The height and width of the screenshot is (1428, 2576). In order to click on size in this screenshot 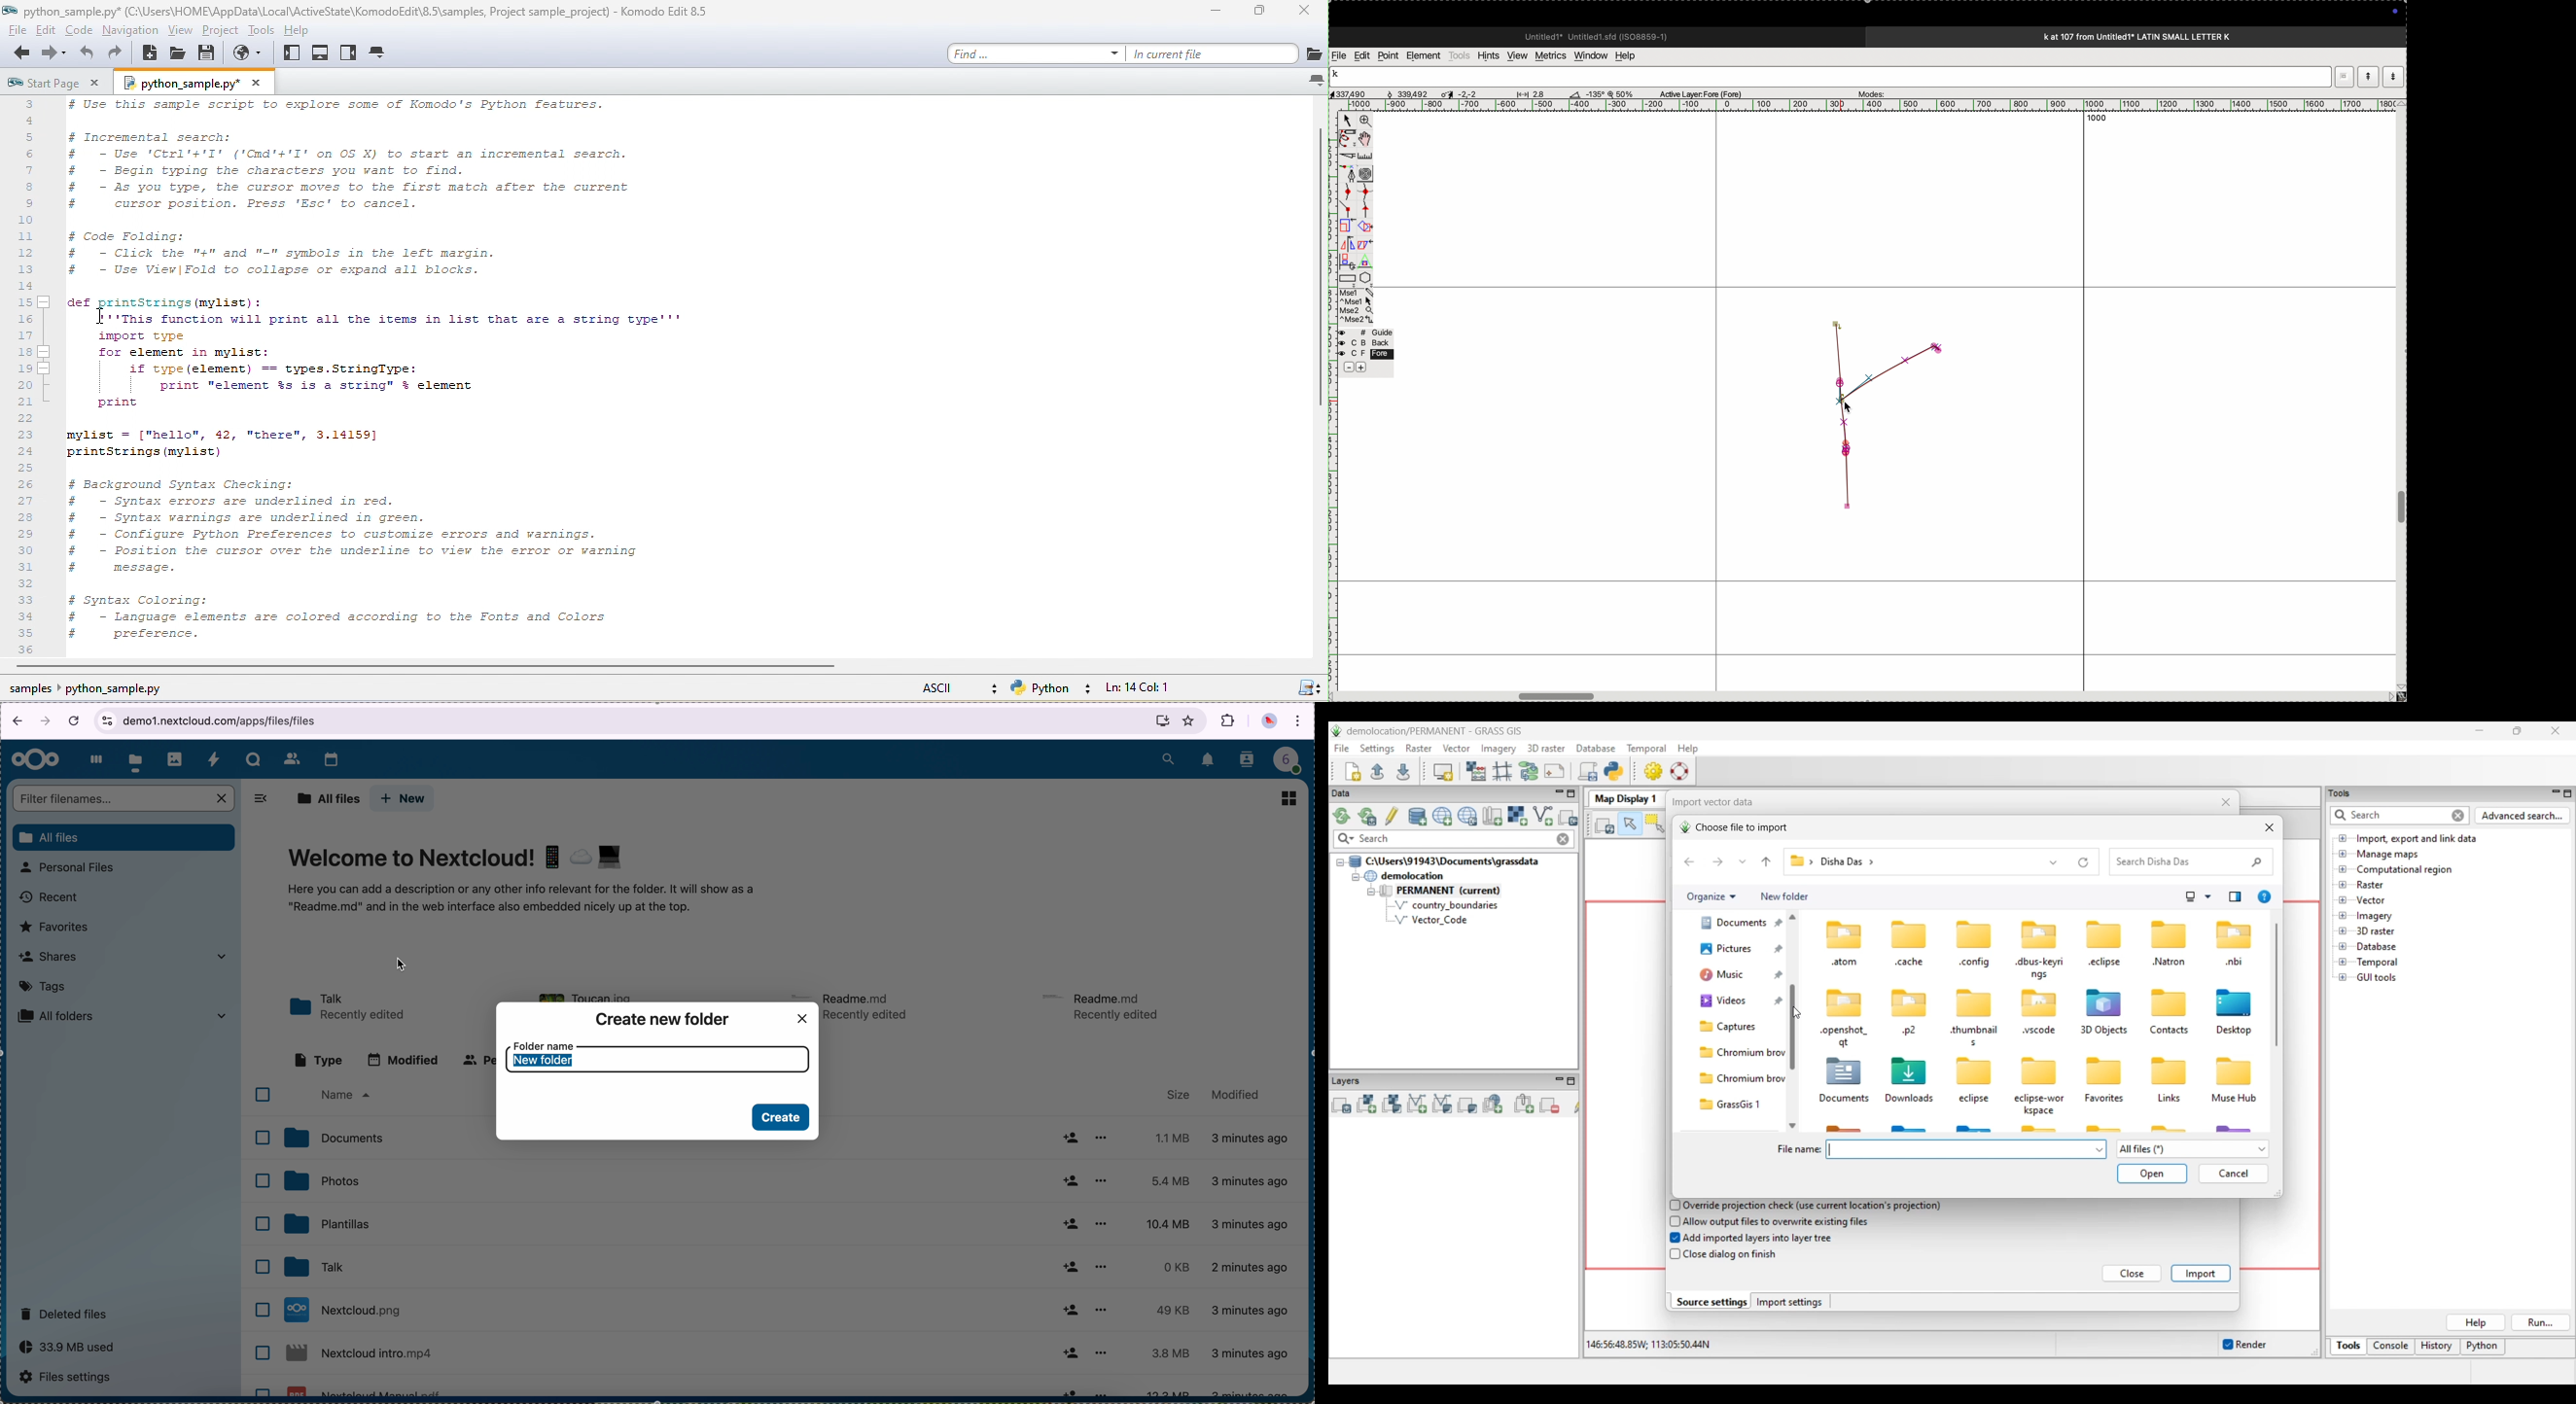, I will do `click(1179, 1094)`.